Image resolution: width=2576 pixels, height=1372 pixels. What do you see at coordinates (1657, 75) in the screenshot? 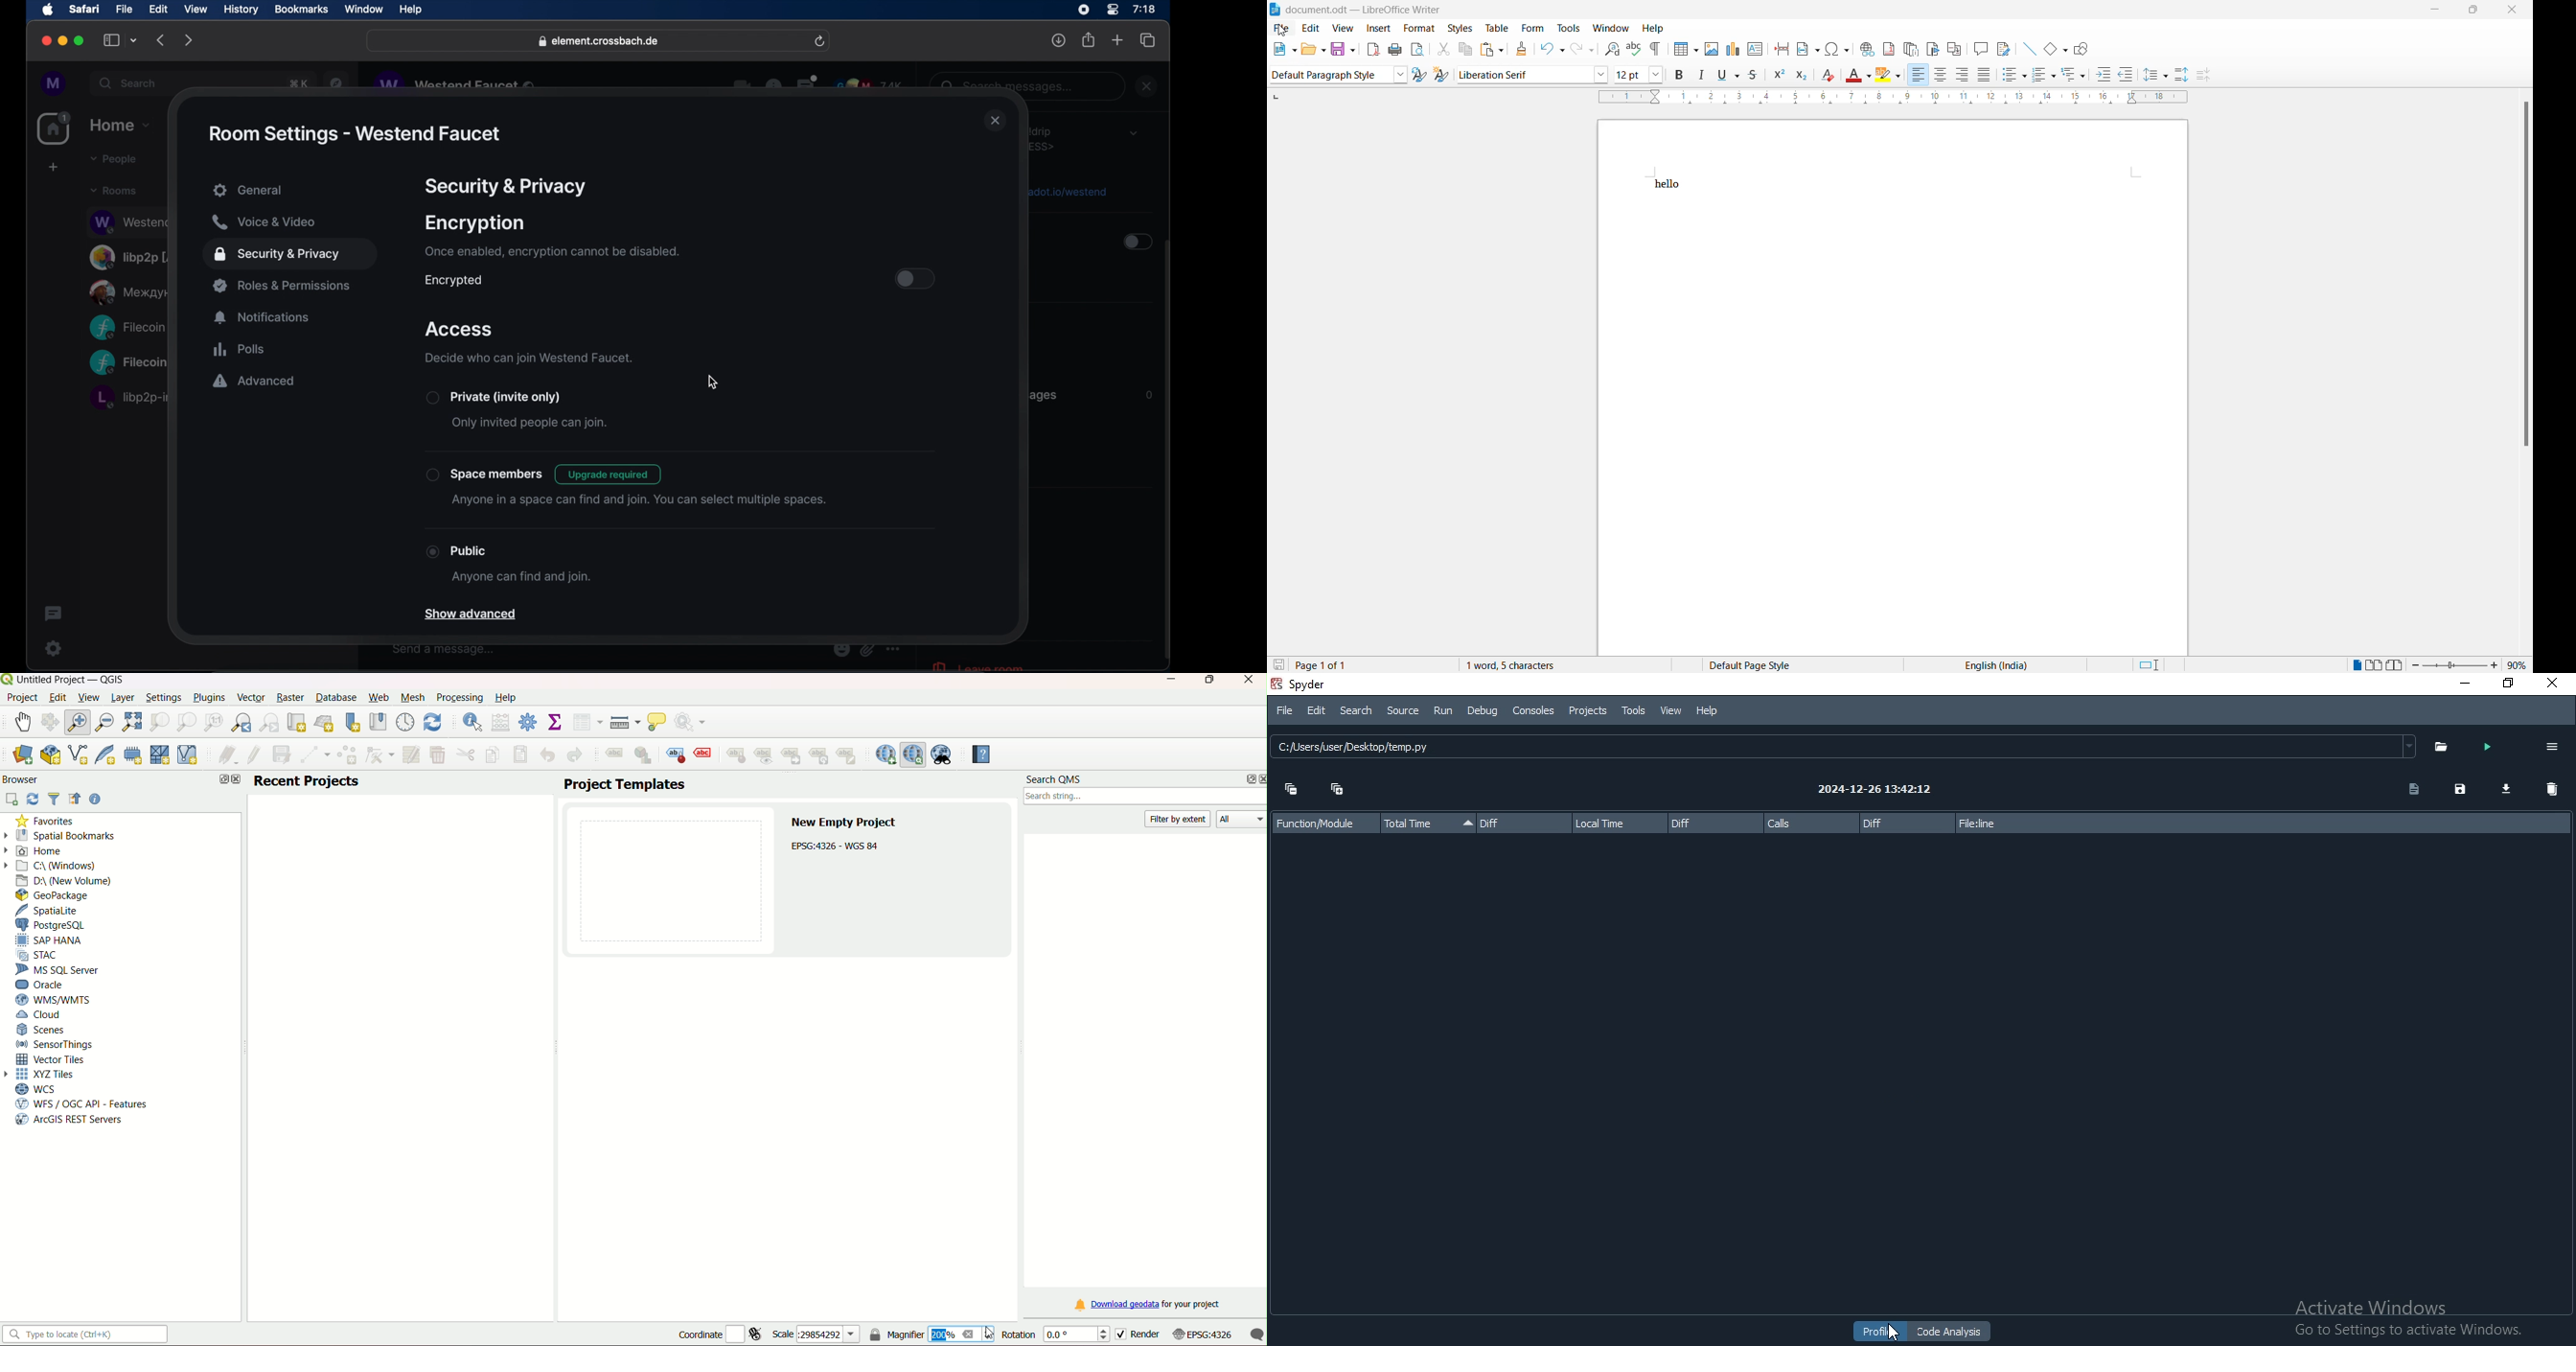
I see `Font size options` at bounding box center [1657, 75].